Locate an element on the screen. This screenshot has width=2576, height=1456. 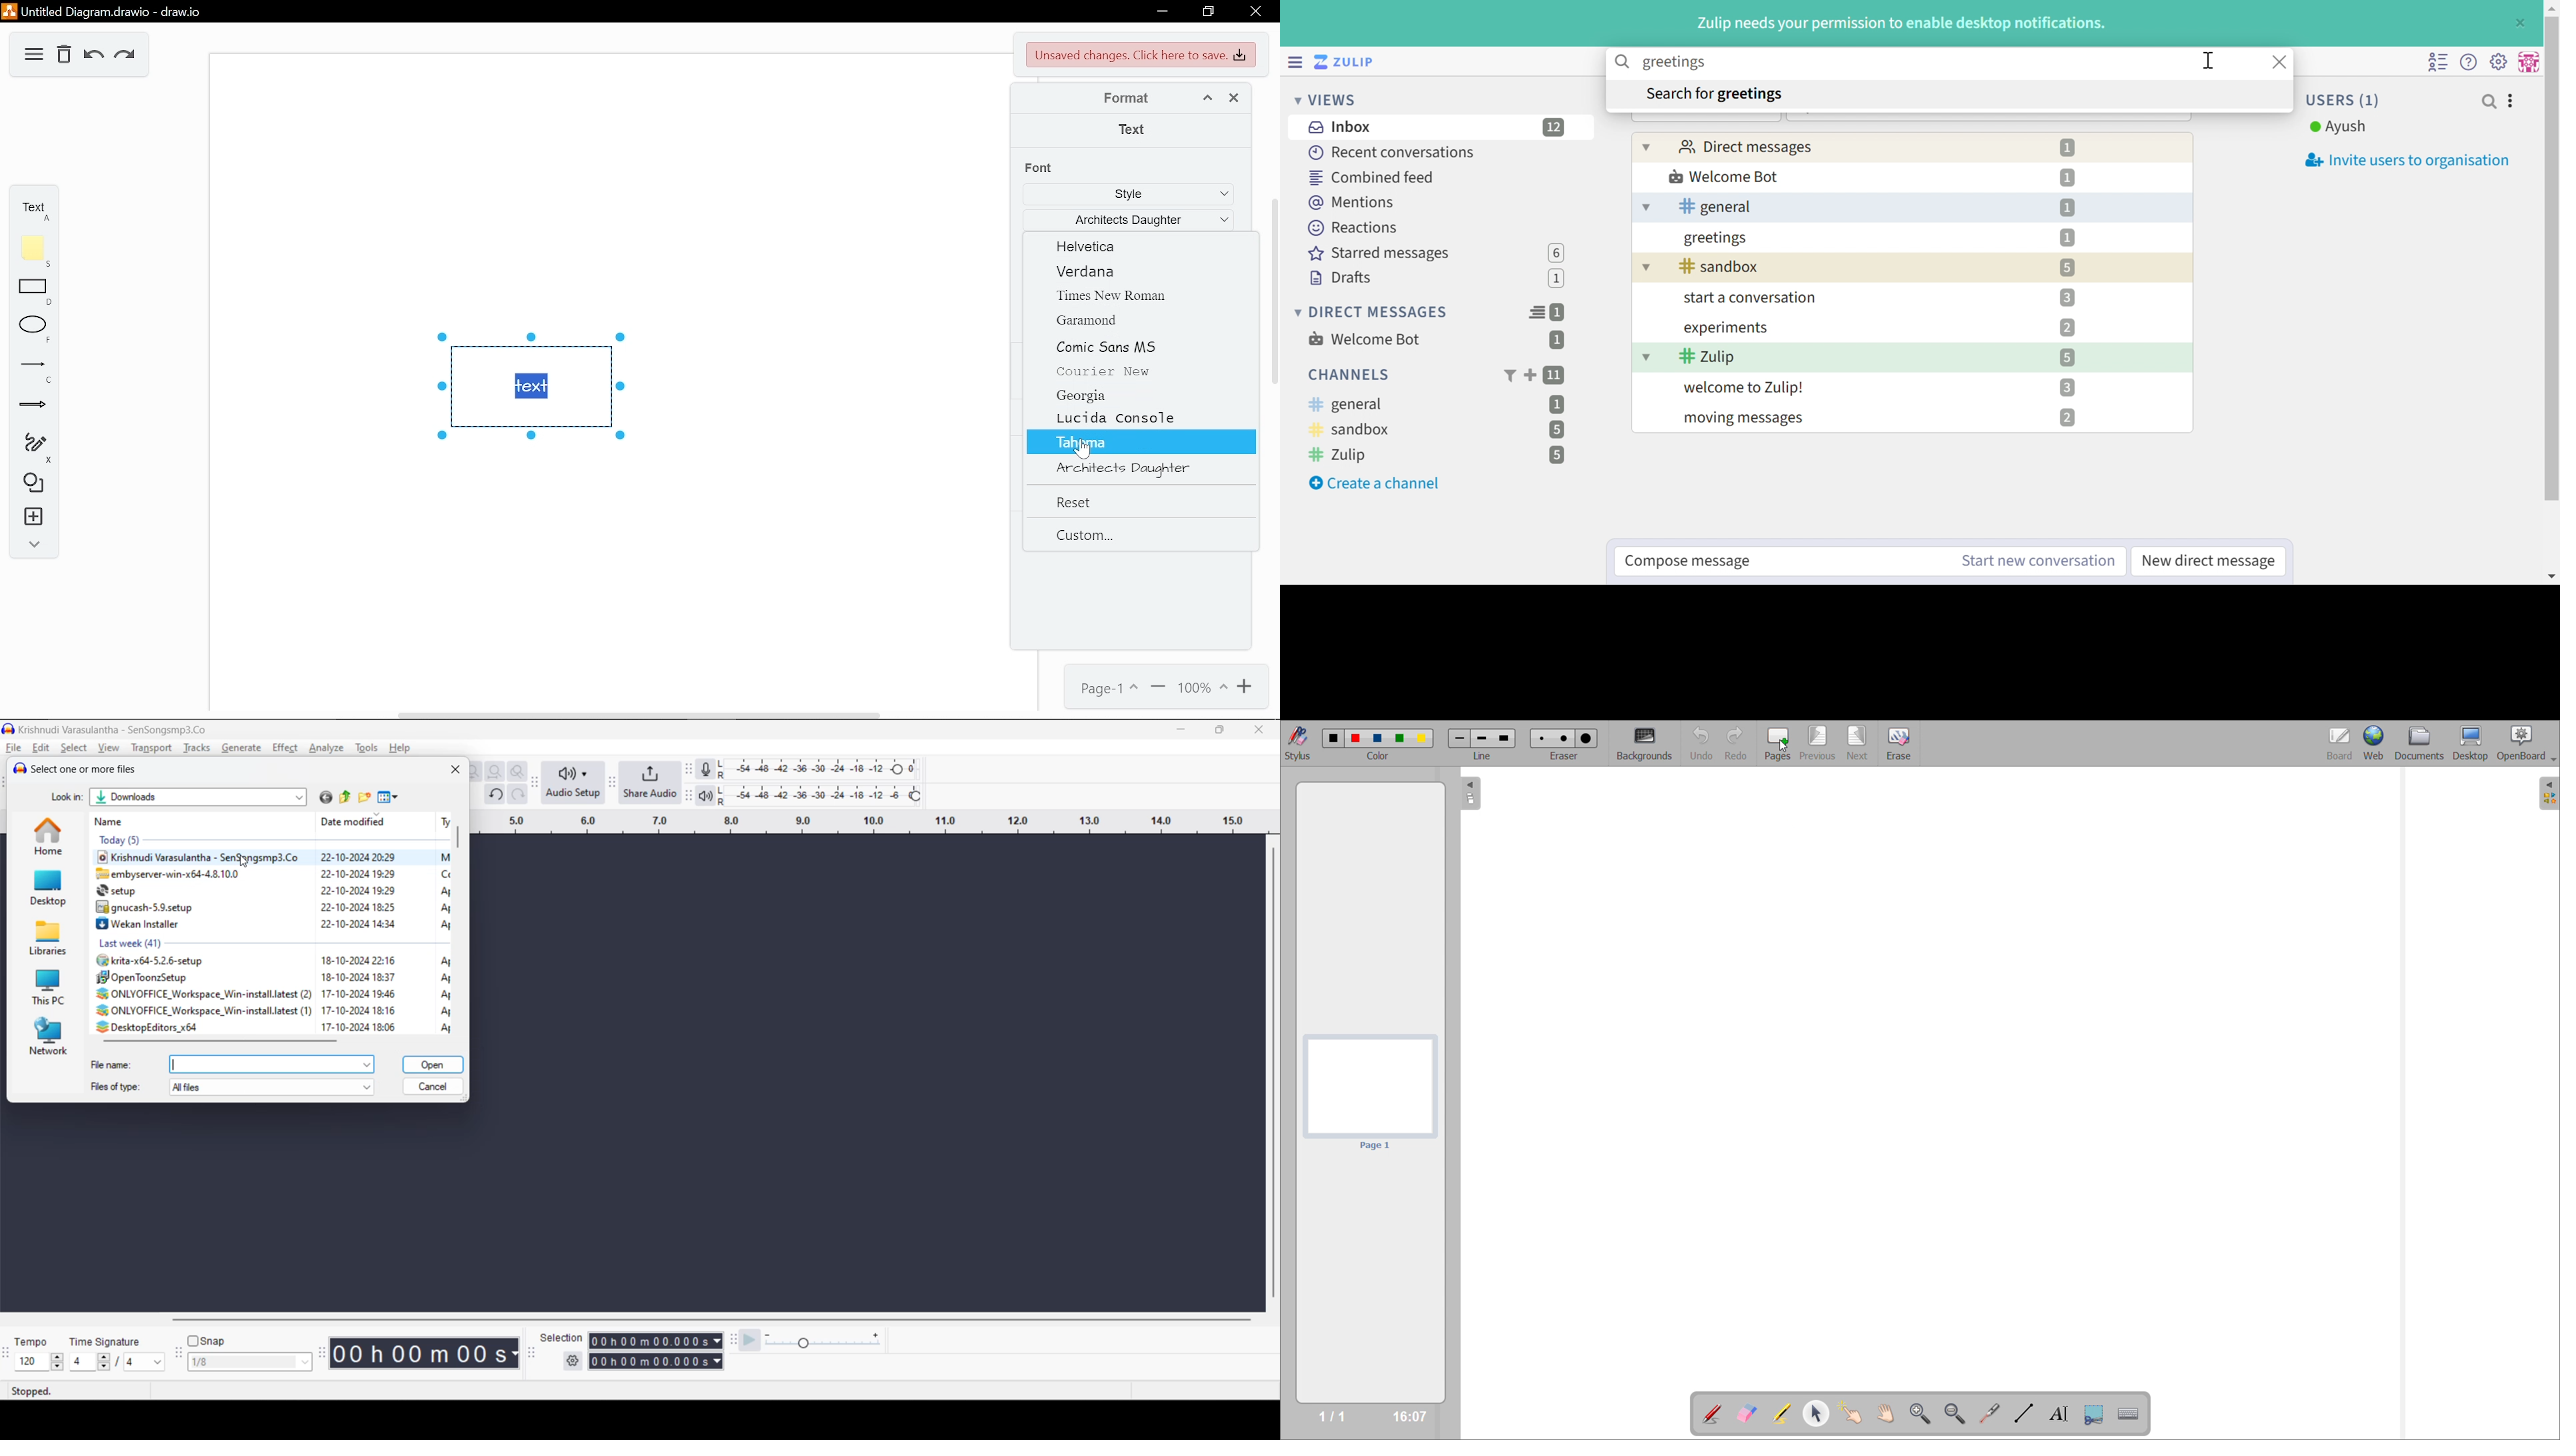
Lact week (41) is located at coordinates (263, 941).